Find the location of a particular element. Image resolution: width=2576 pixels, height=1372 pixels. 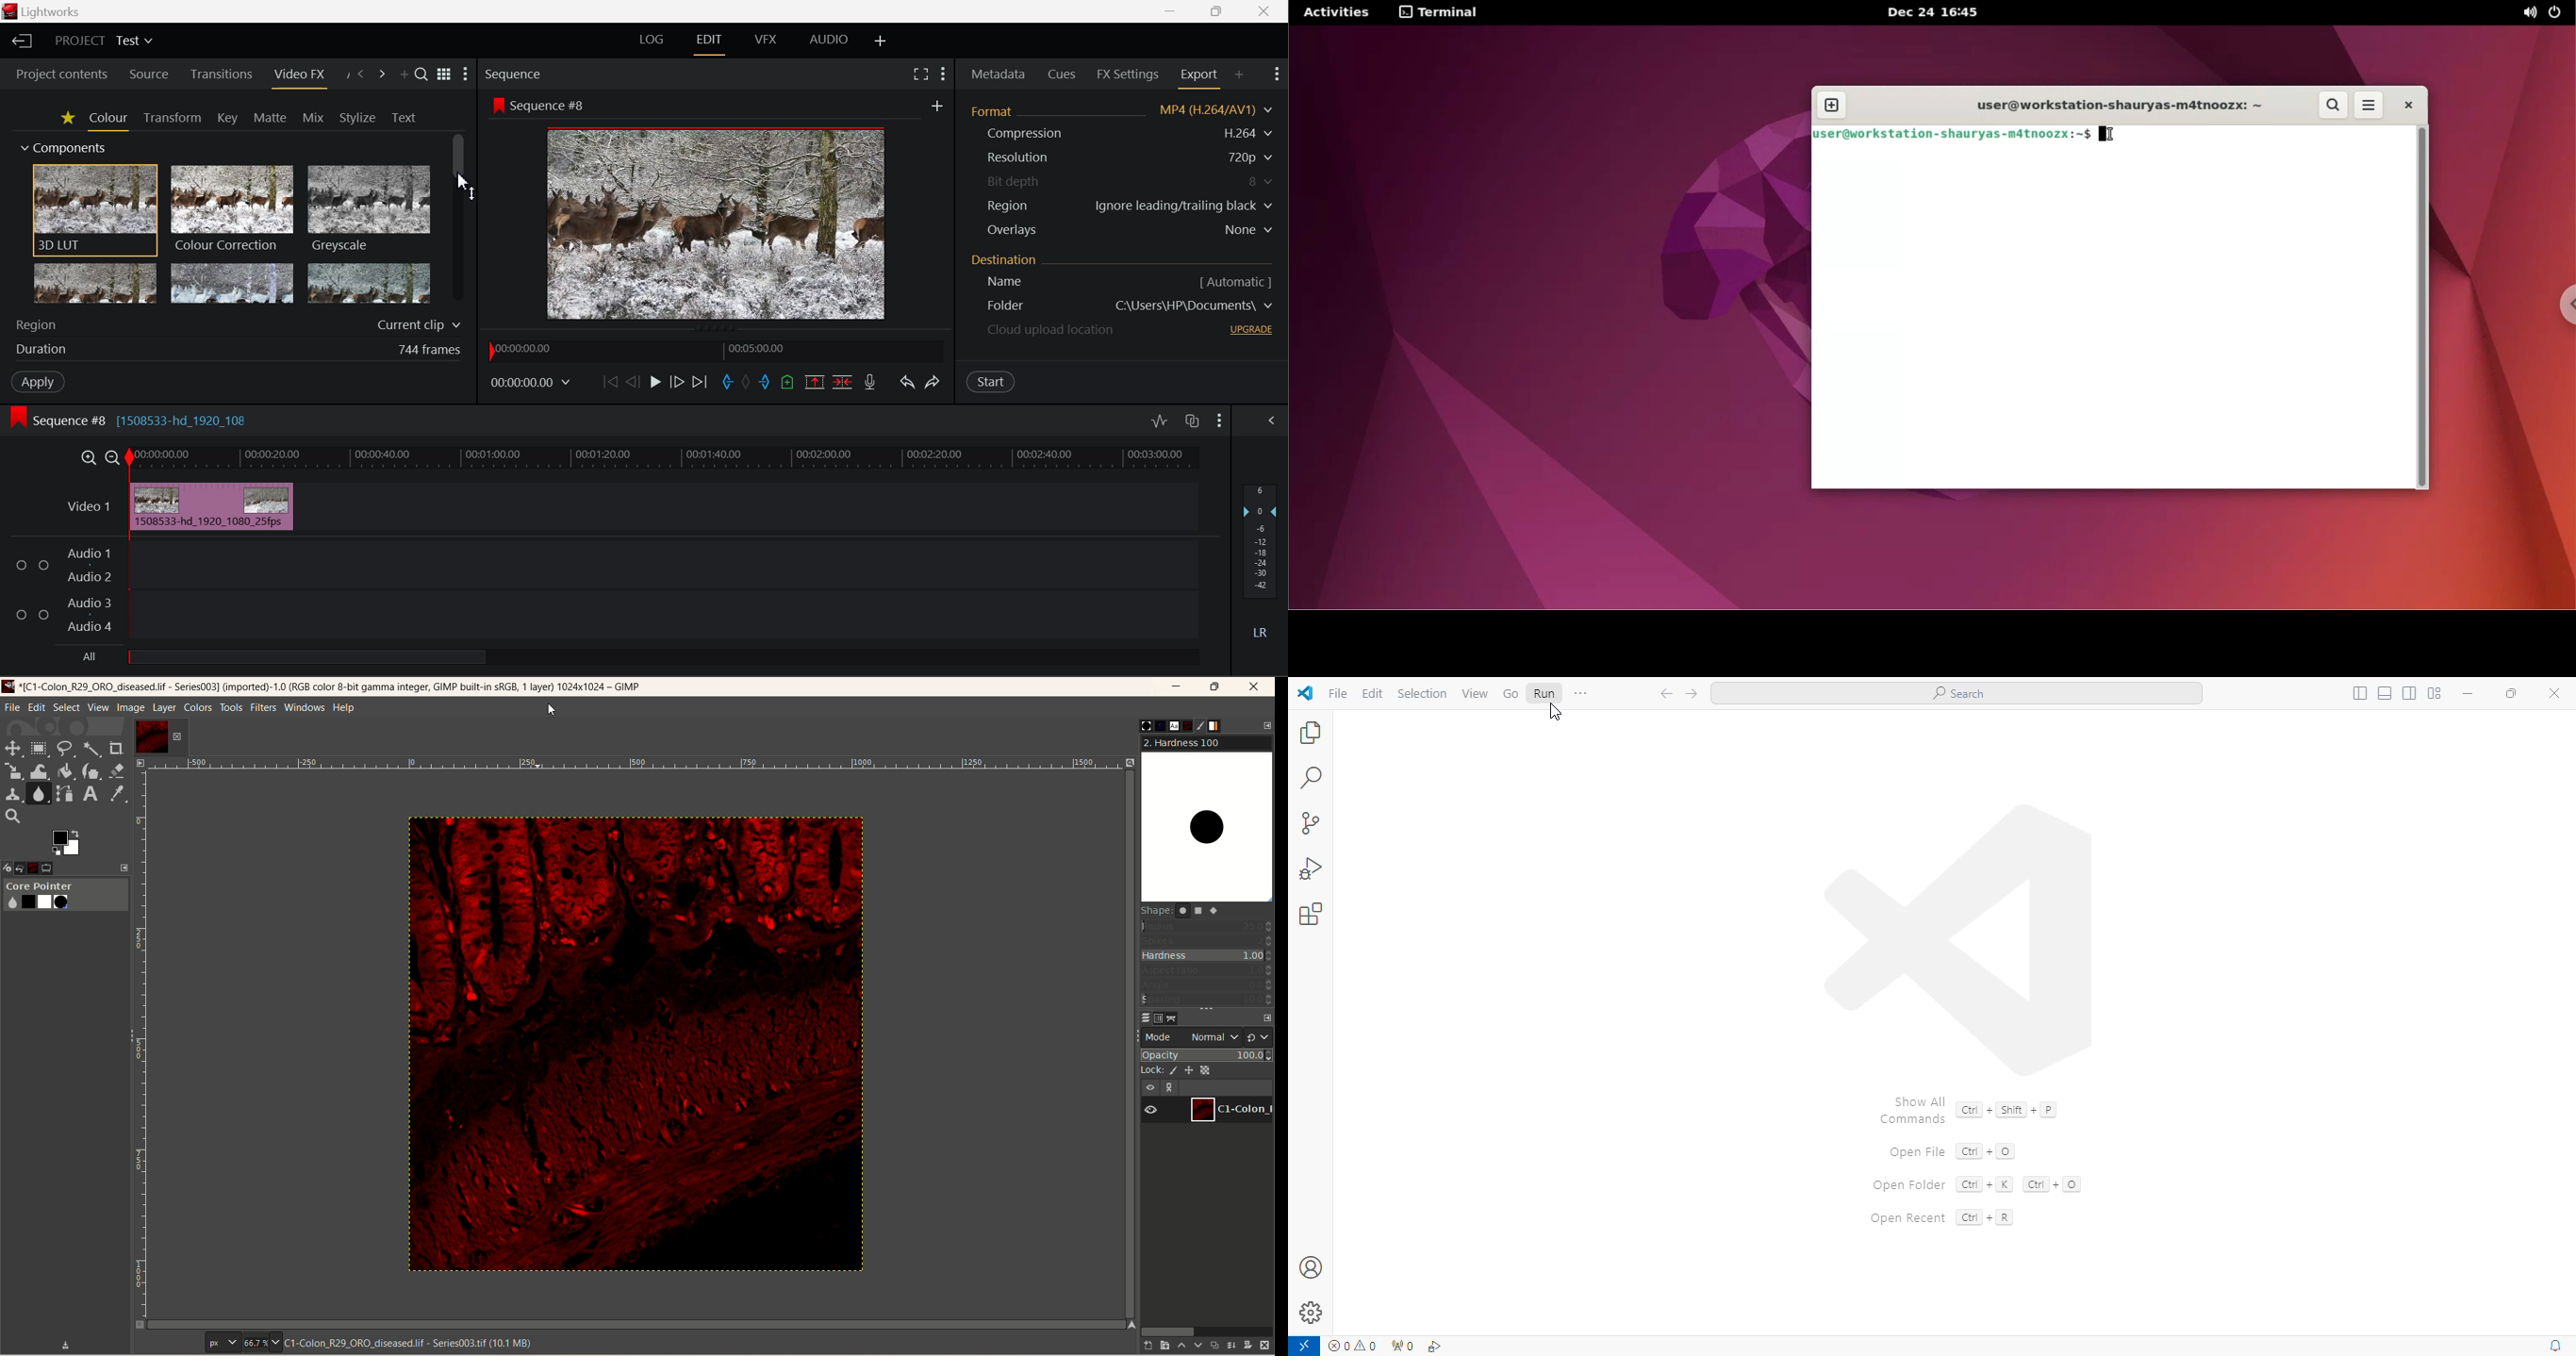

manage is located at coordinates (1313, 1313).